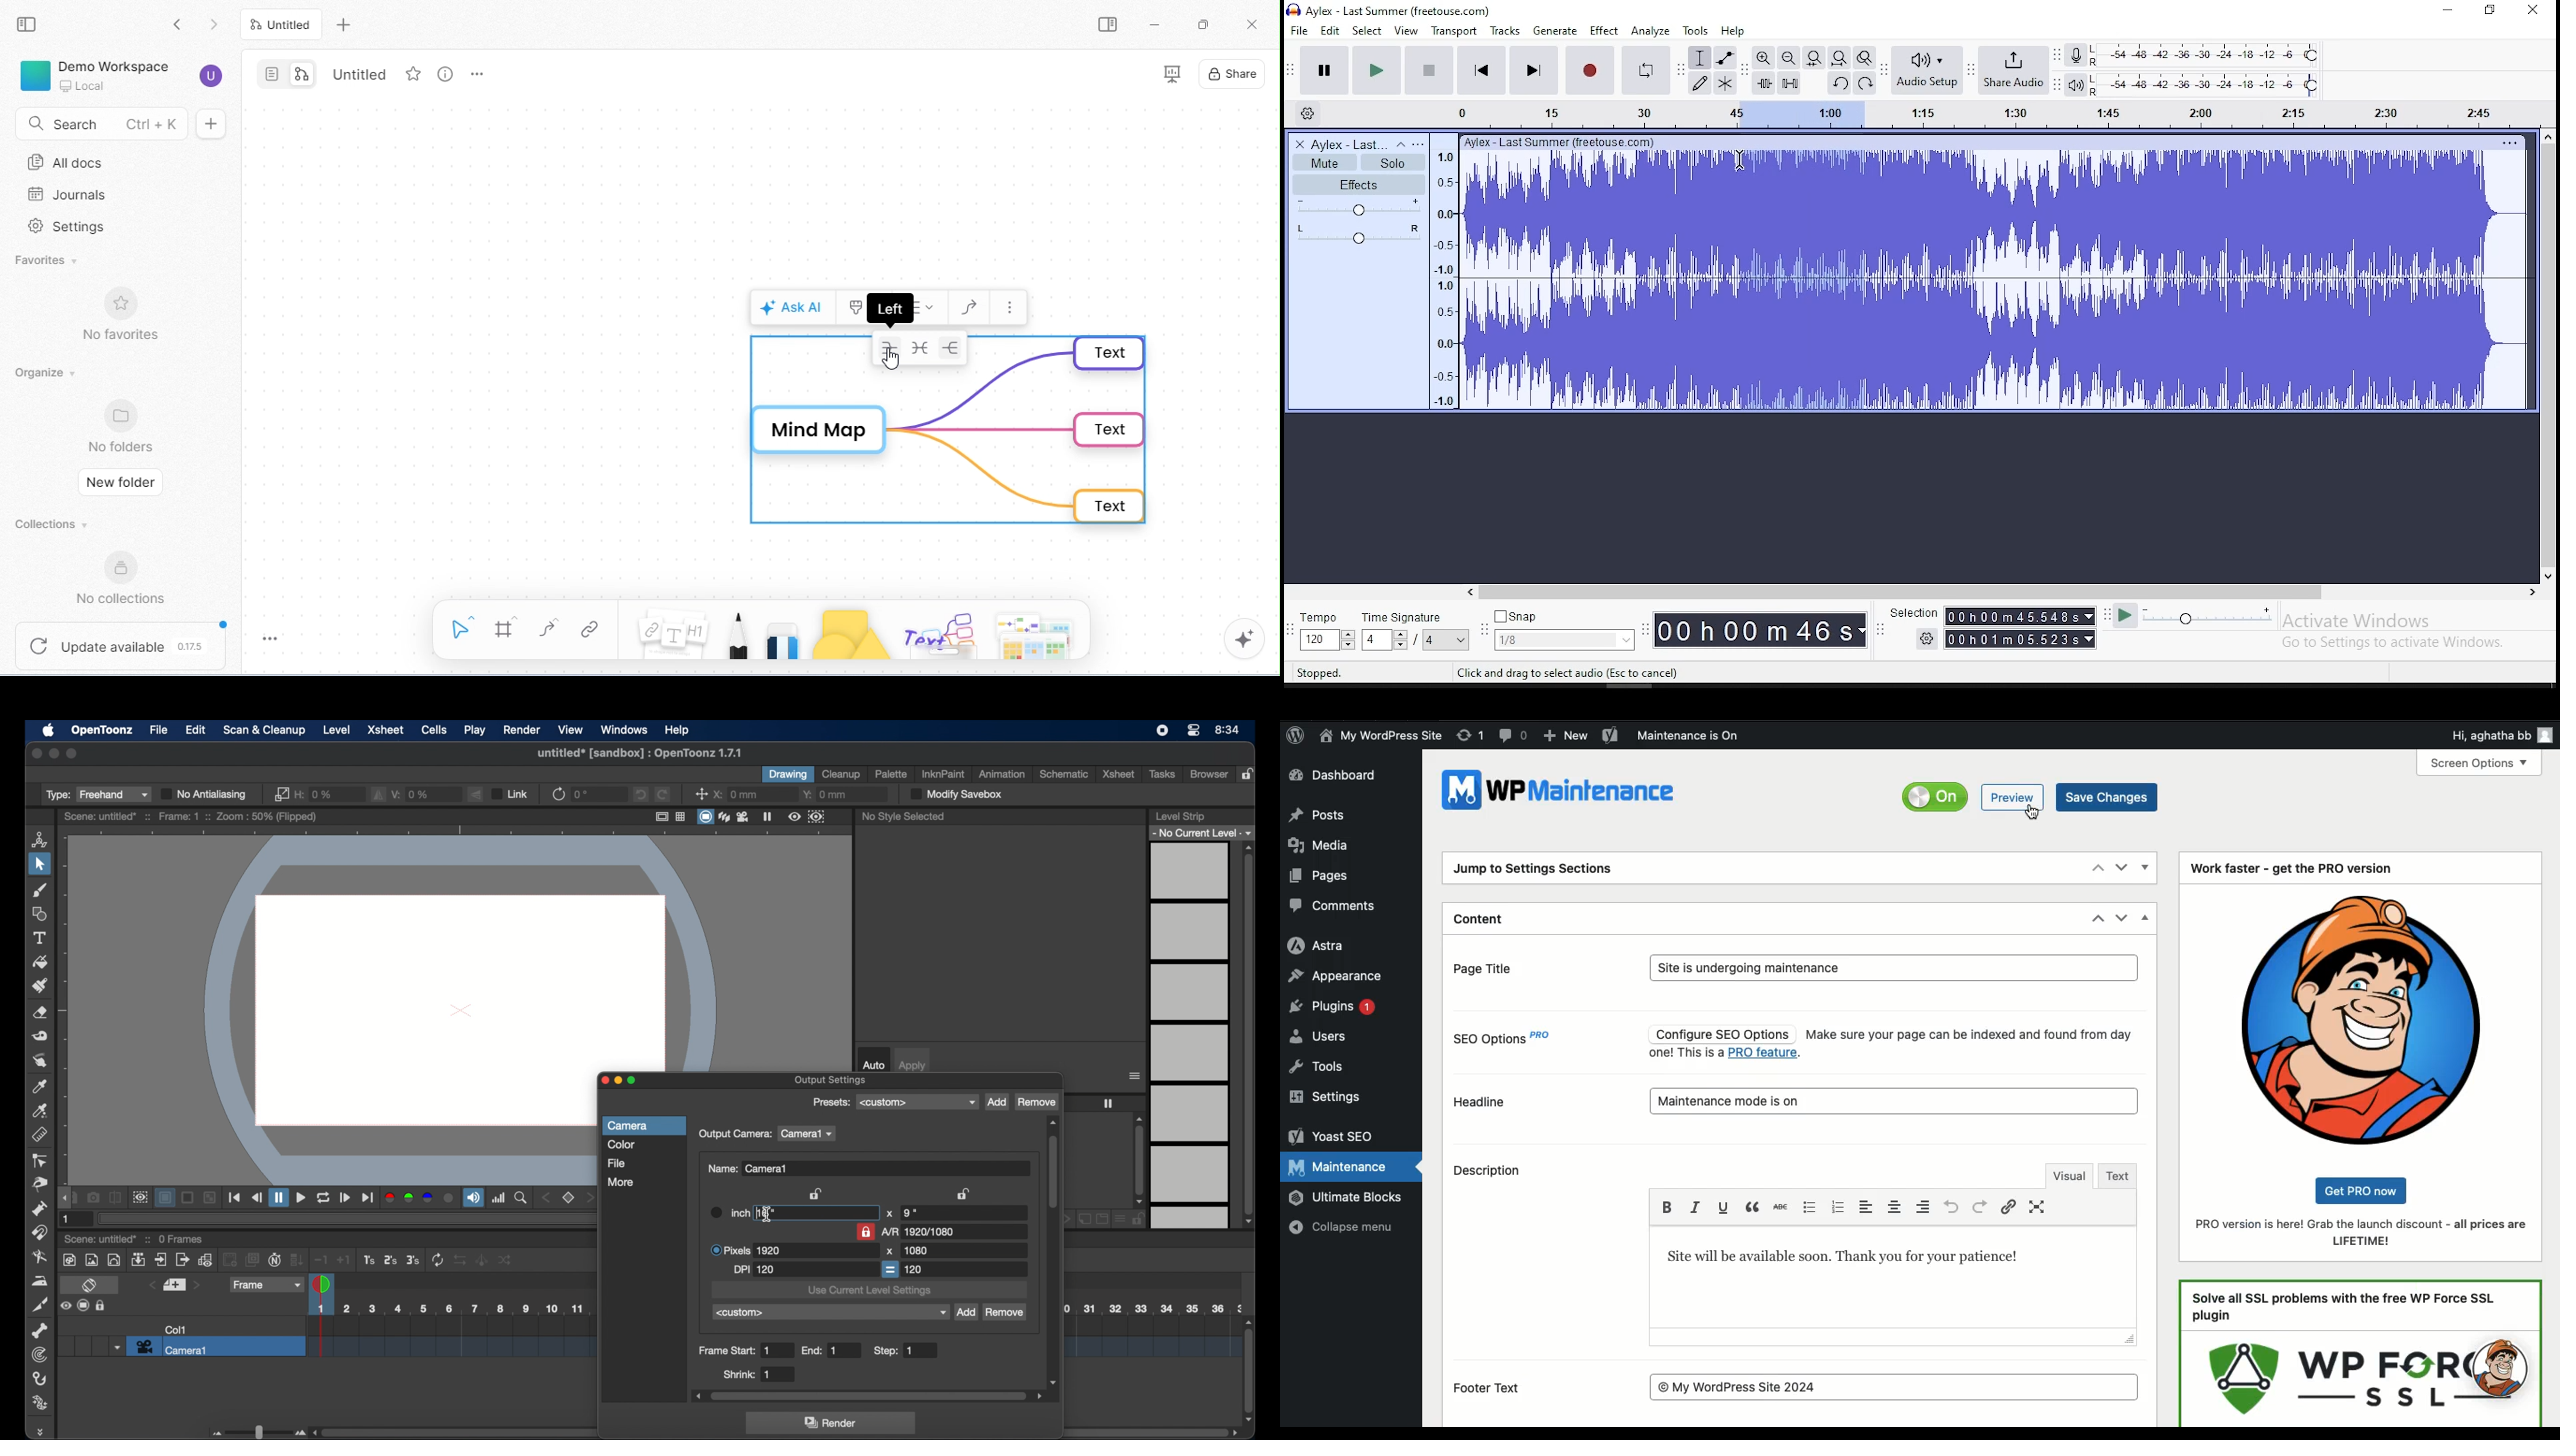 The height and width of the screenshot is (1456, 2576). I want to click on Selection, so click(1907, 611).